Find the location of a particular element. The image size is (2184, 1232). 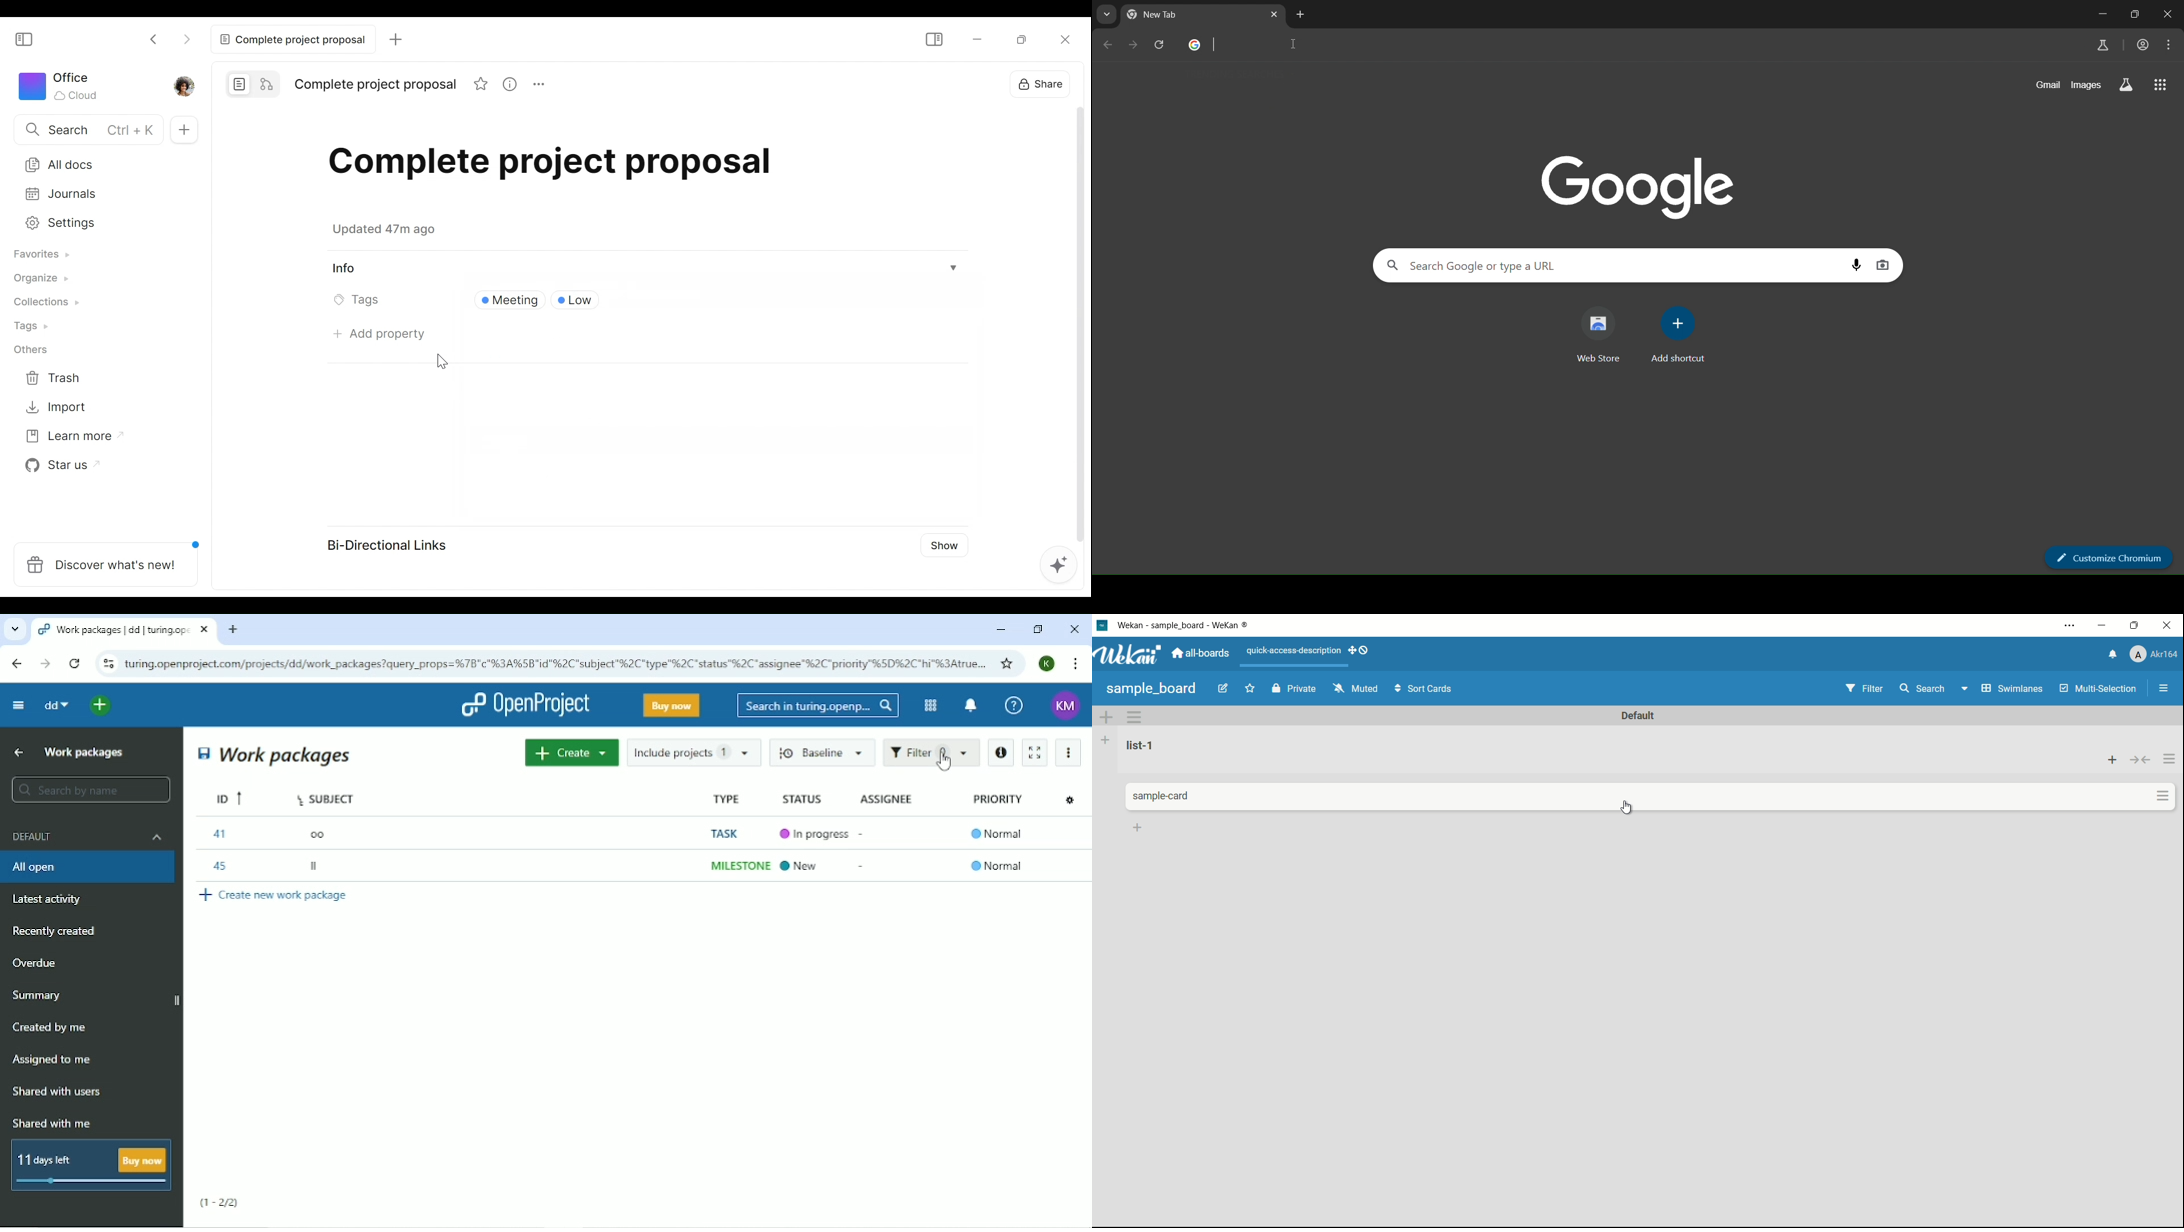

(1-2/2) is located at coordinates (220, 1203).